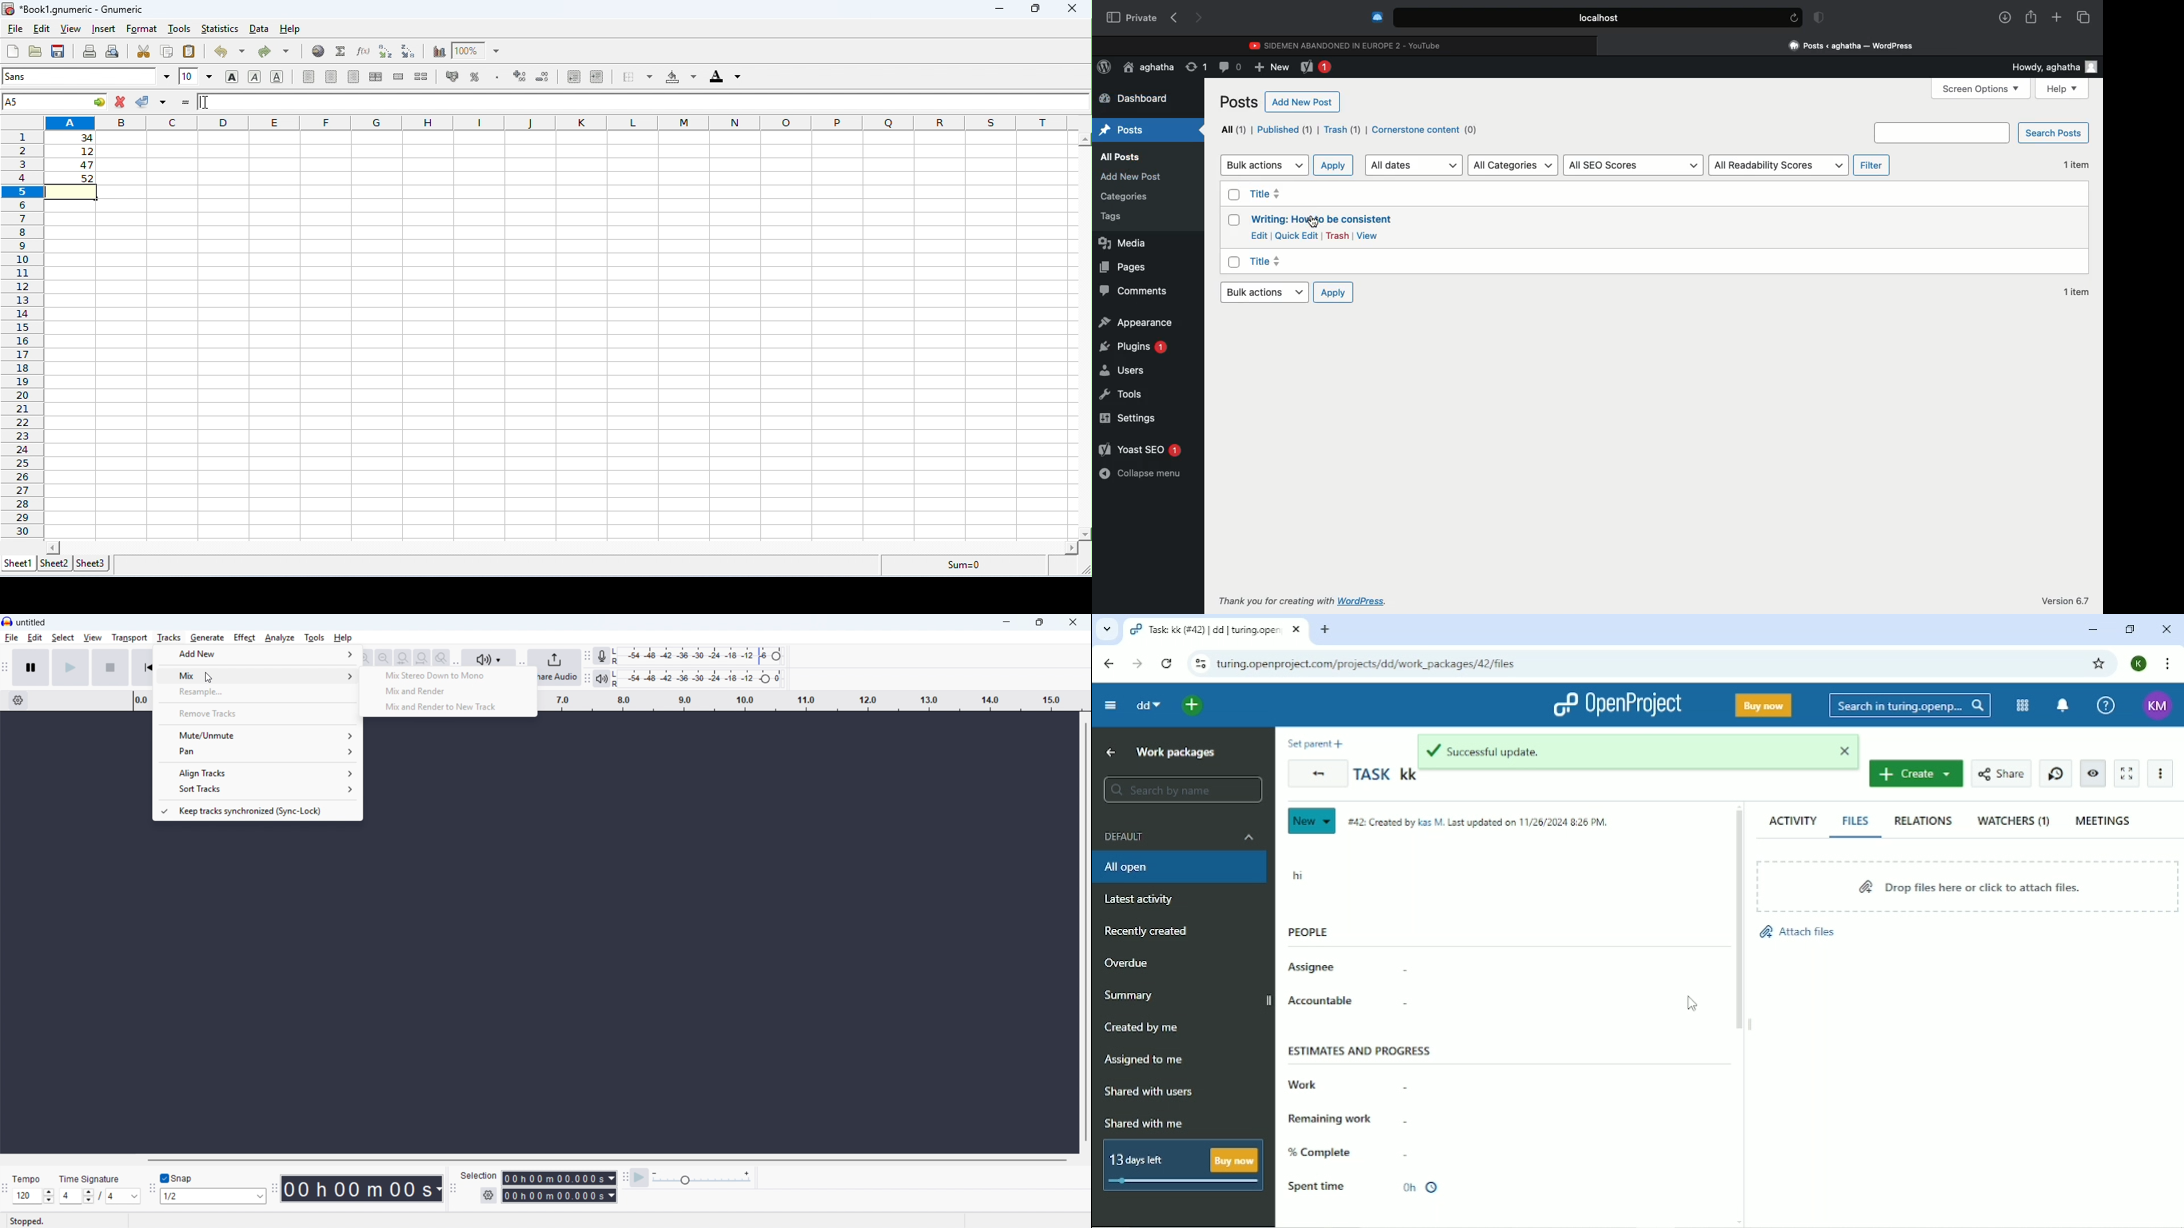 Image resolution: width=2184 pixels, height=1232 pixels. I want to click on View site information, so click(1198, 664).